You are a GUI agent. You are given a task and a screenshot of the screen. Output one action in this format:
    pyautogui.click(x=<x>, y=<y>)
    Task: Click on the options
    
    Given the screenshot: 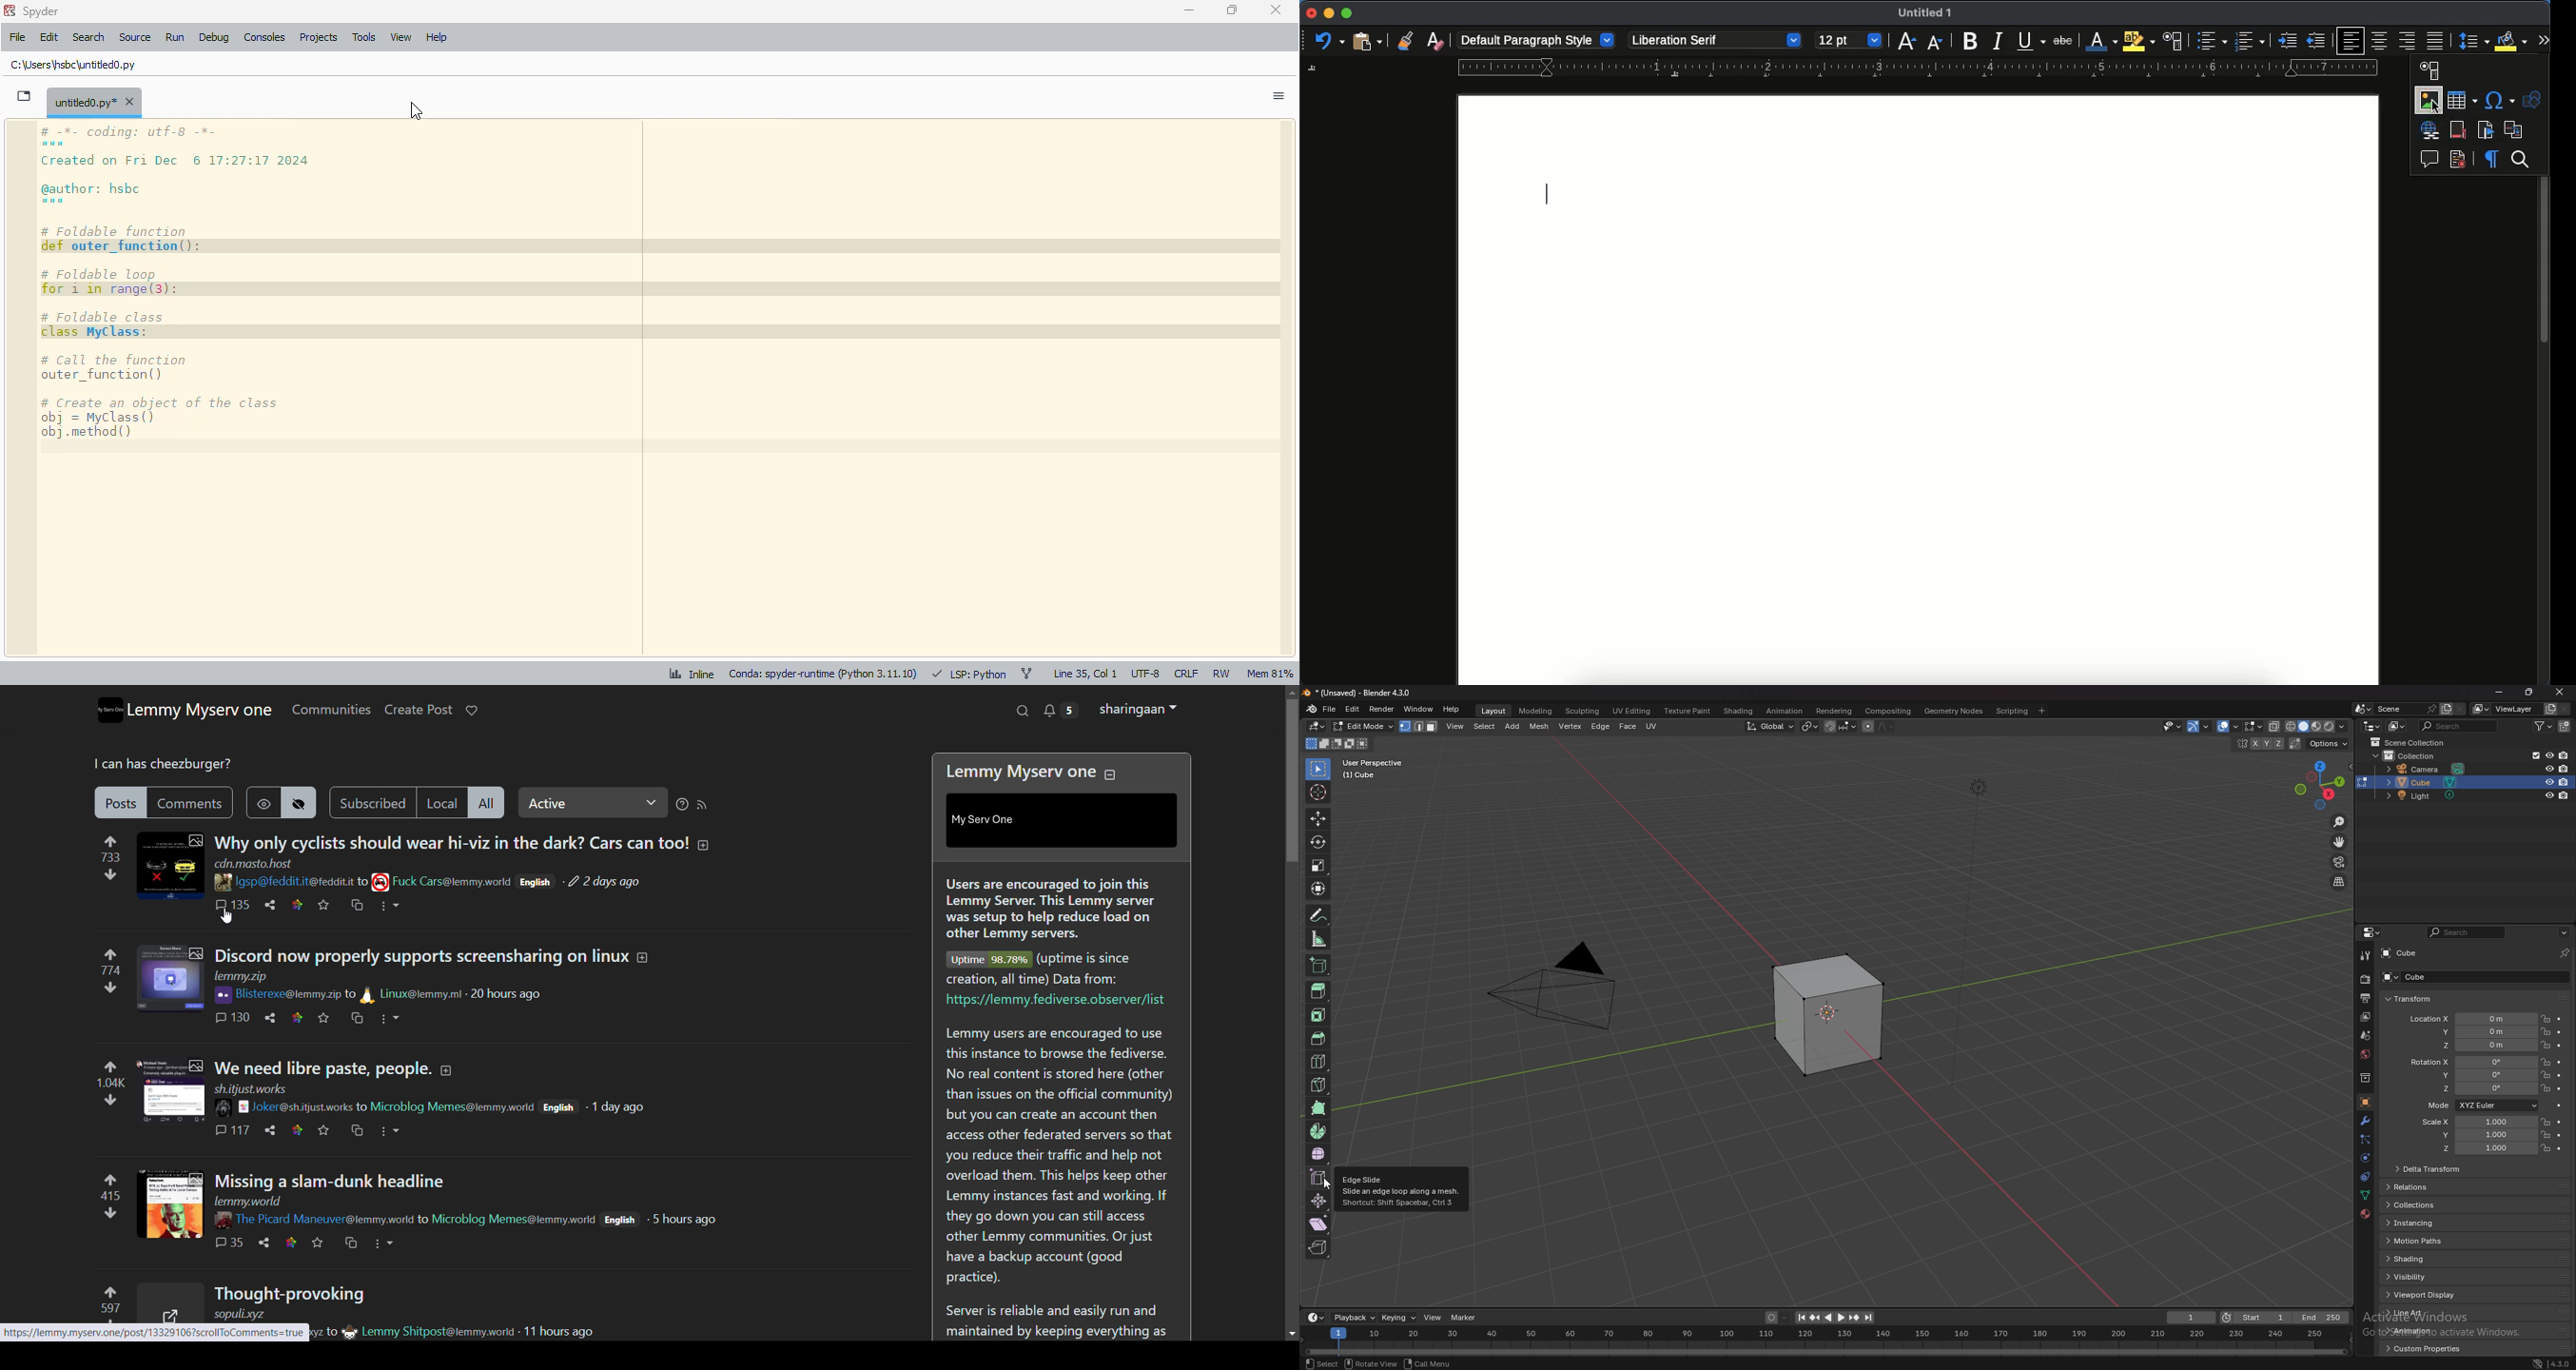 What is the action you would take?
    pyautogui.click(x=382, y=1243)
    